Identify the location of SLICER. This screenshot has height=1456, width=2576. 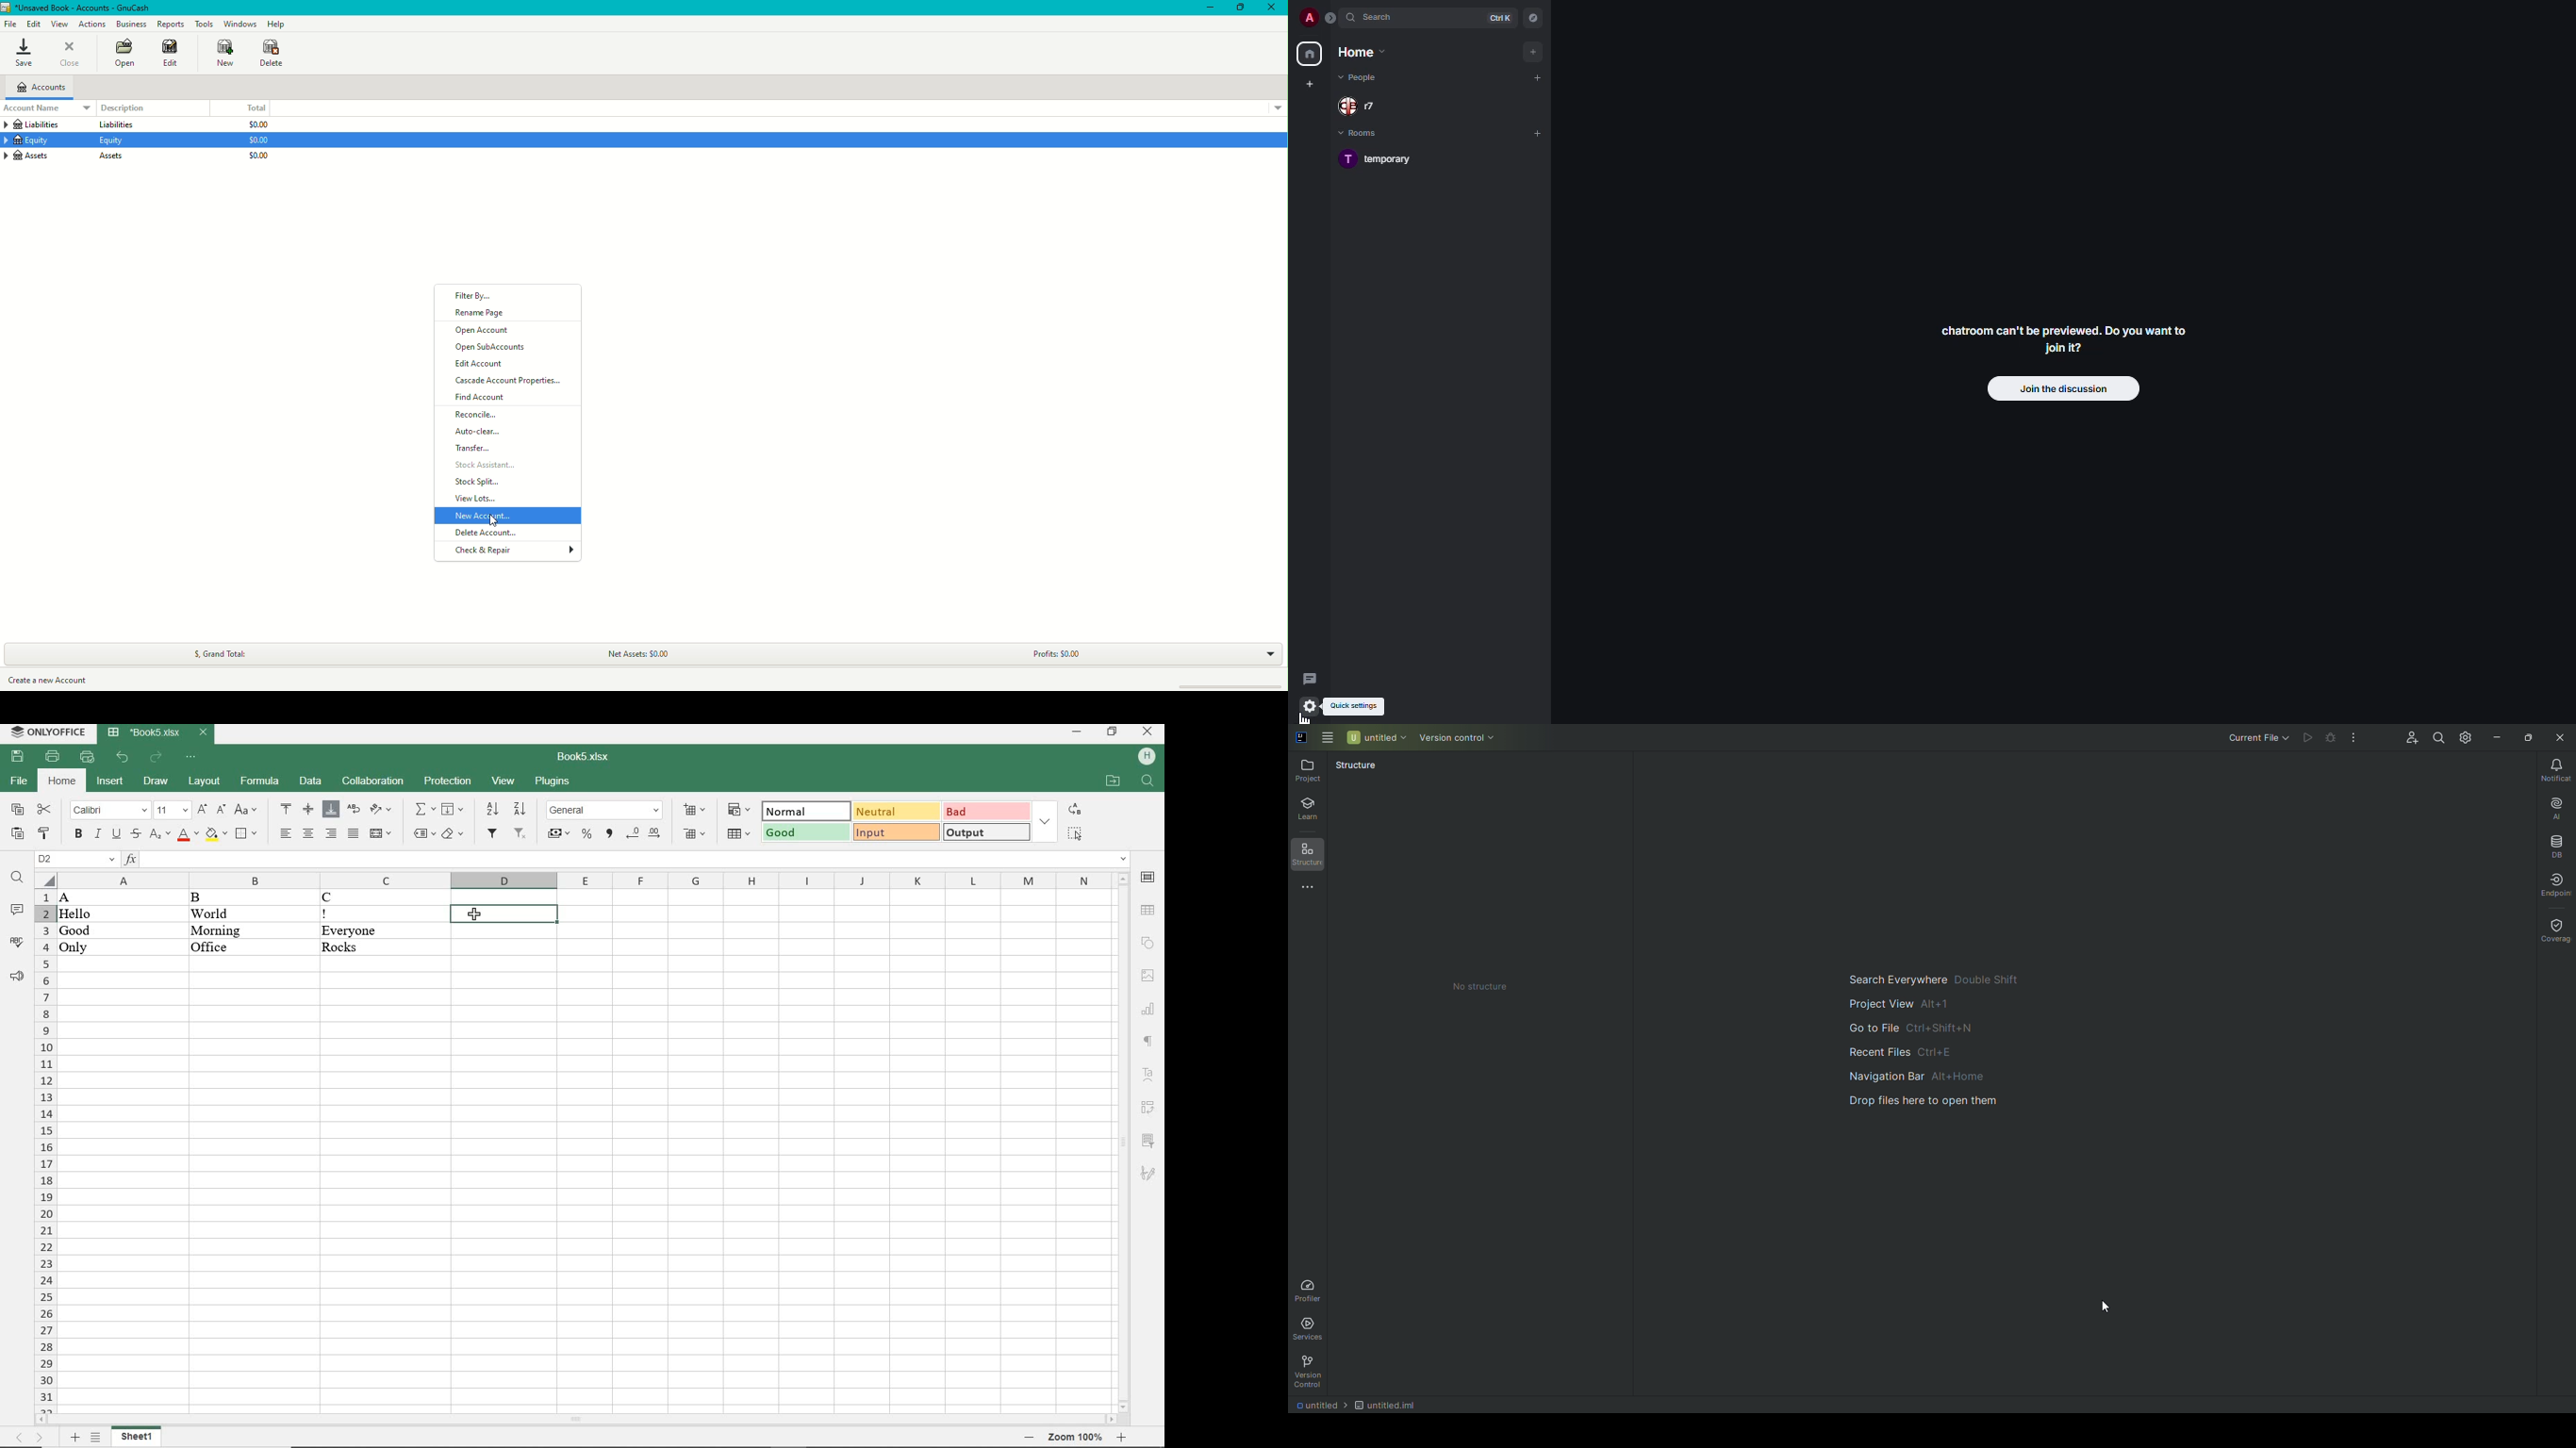
(1149, 1140).